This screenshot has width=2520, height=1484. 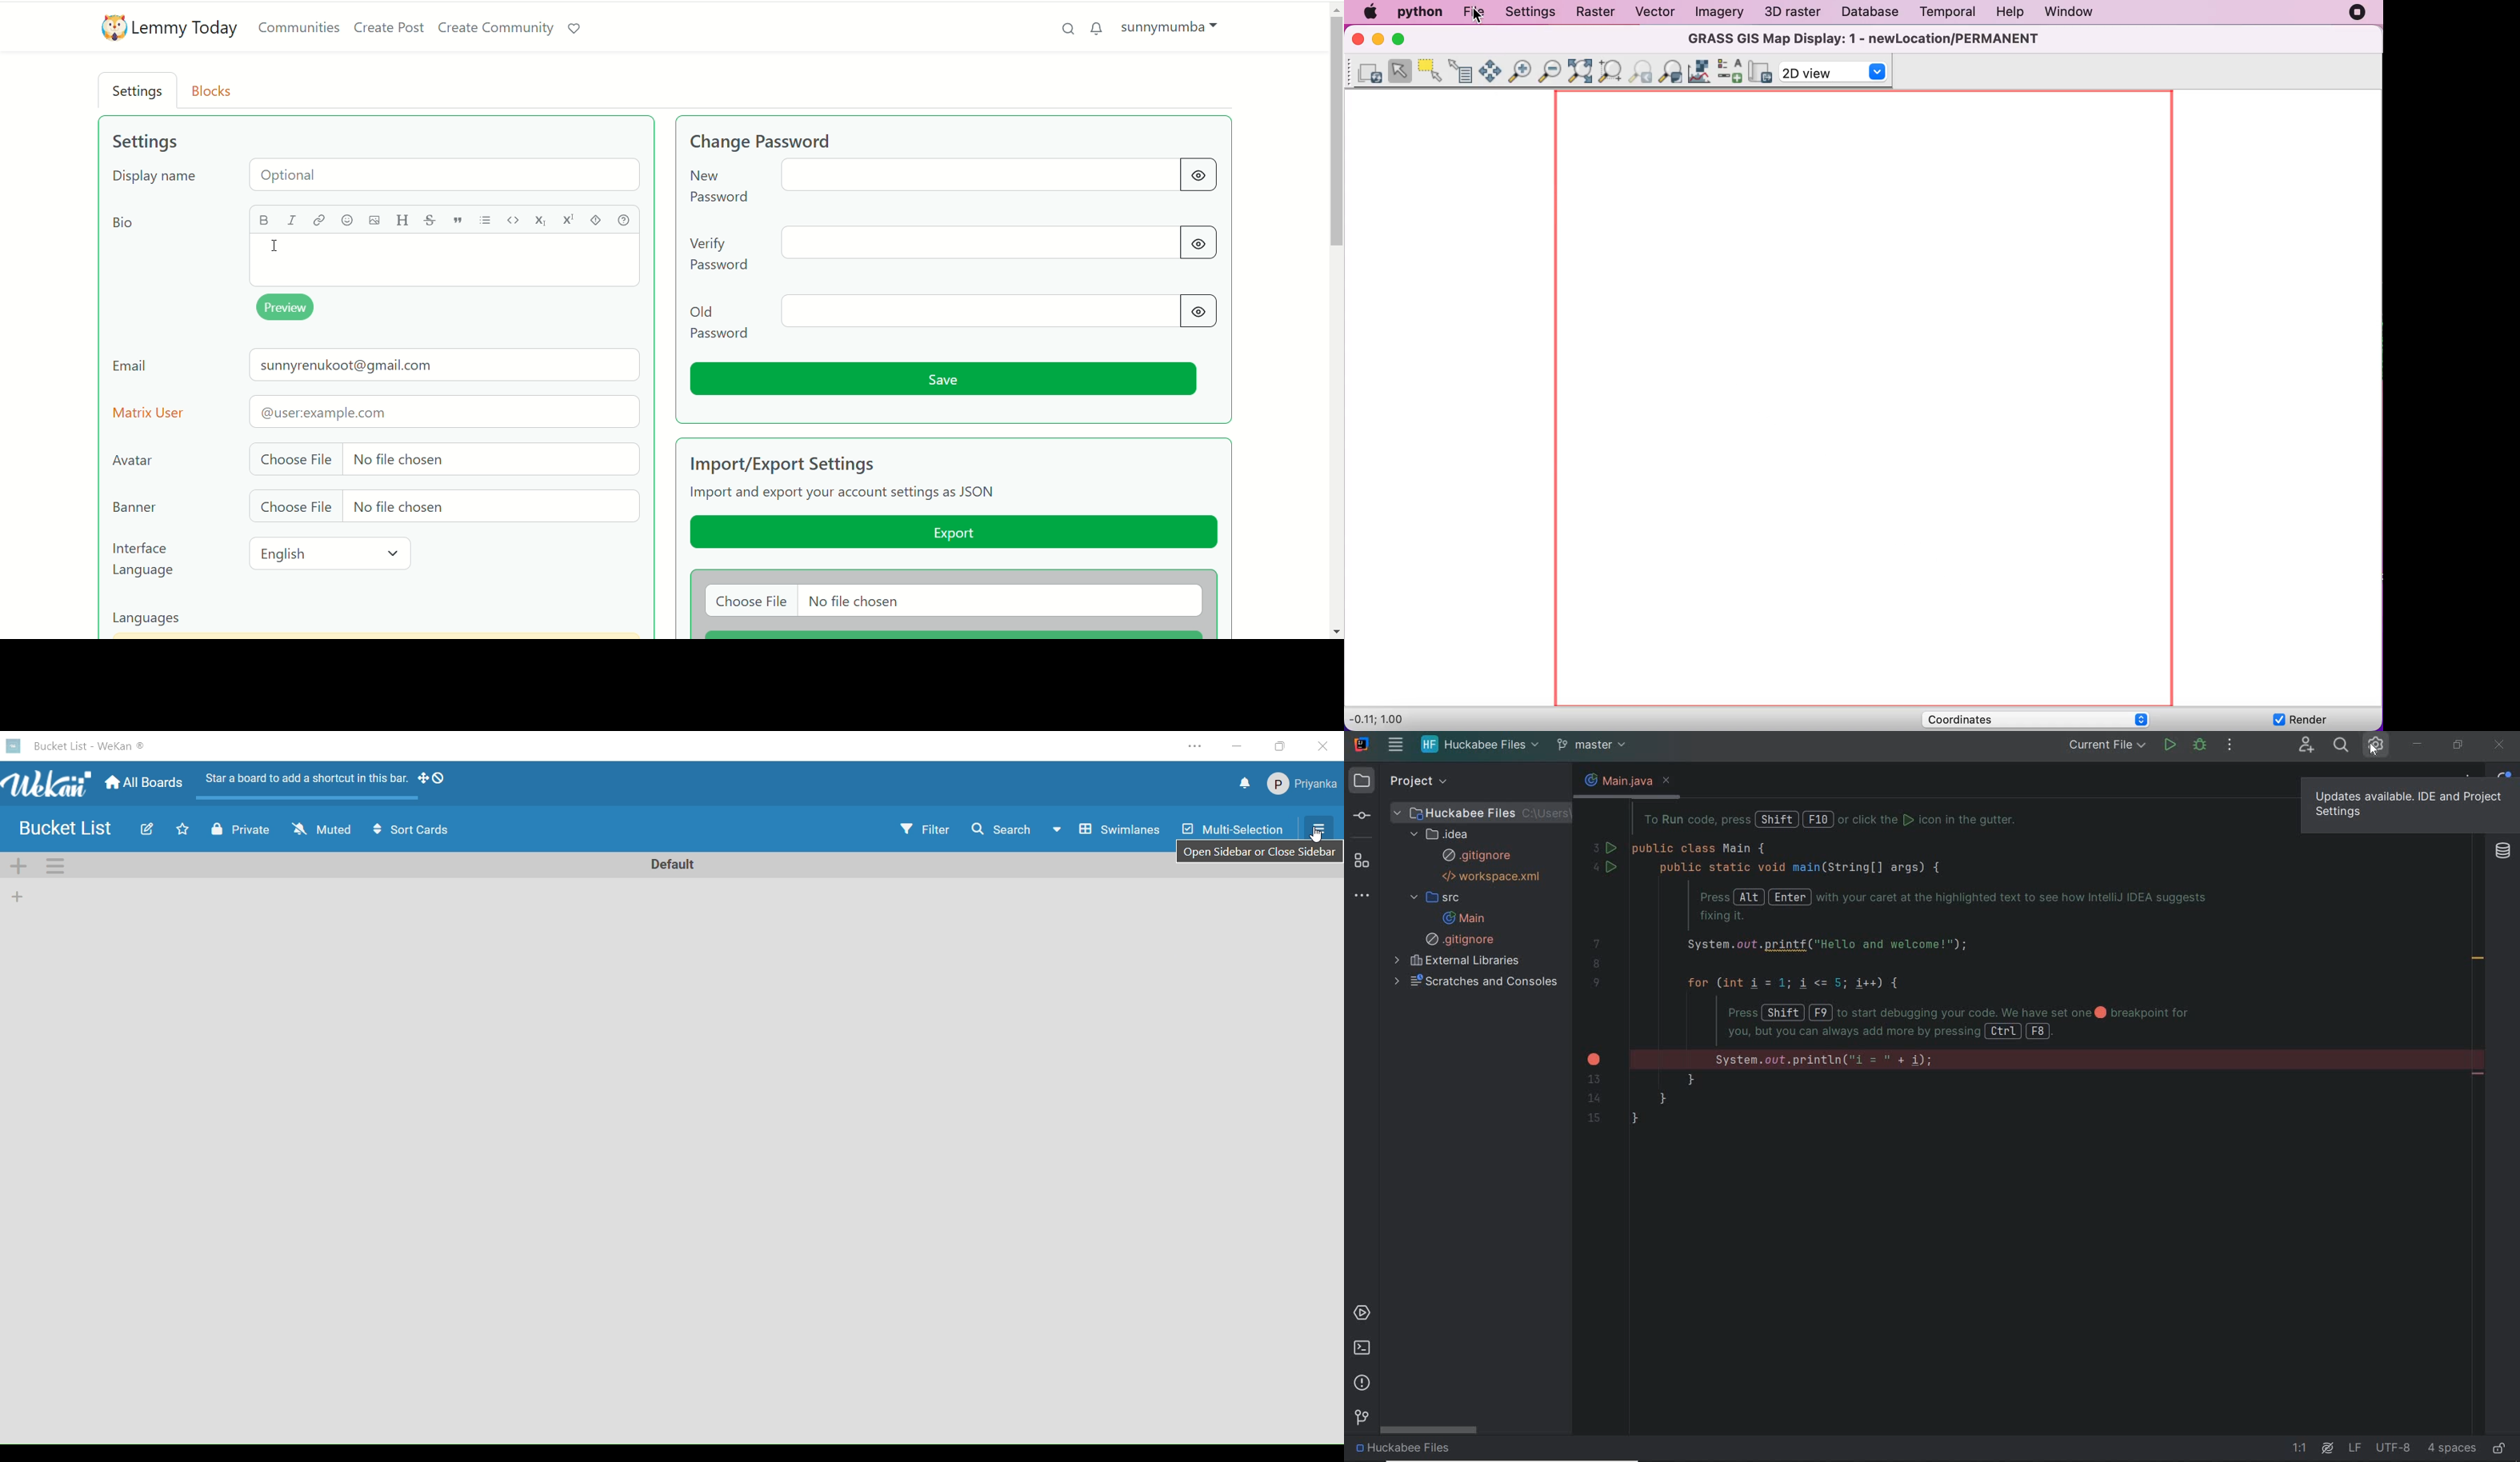 I want to click on multi-selection, so click(x=1238, y=828).